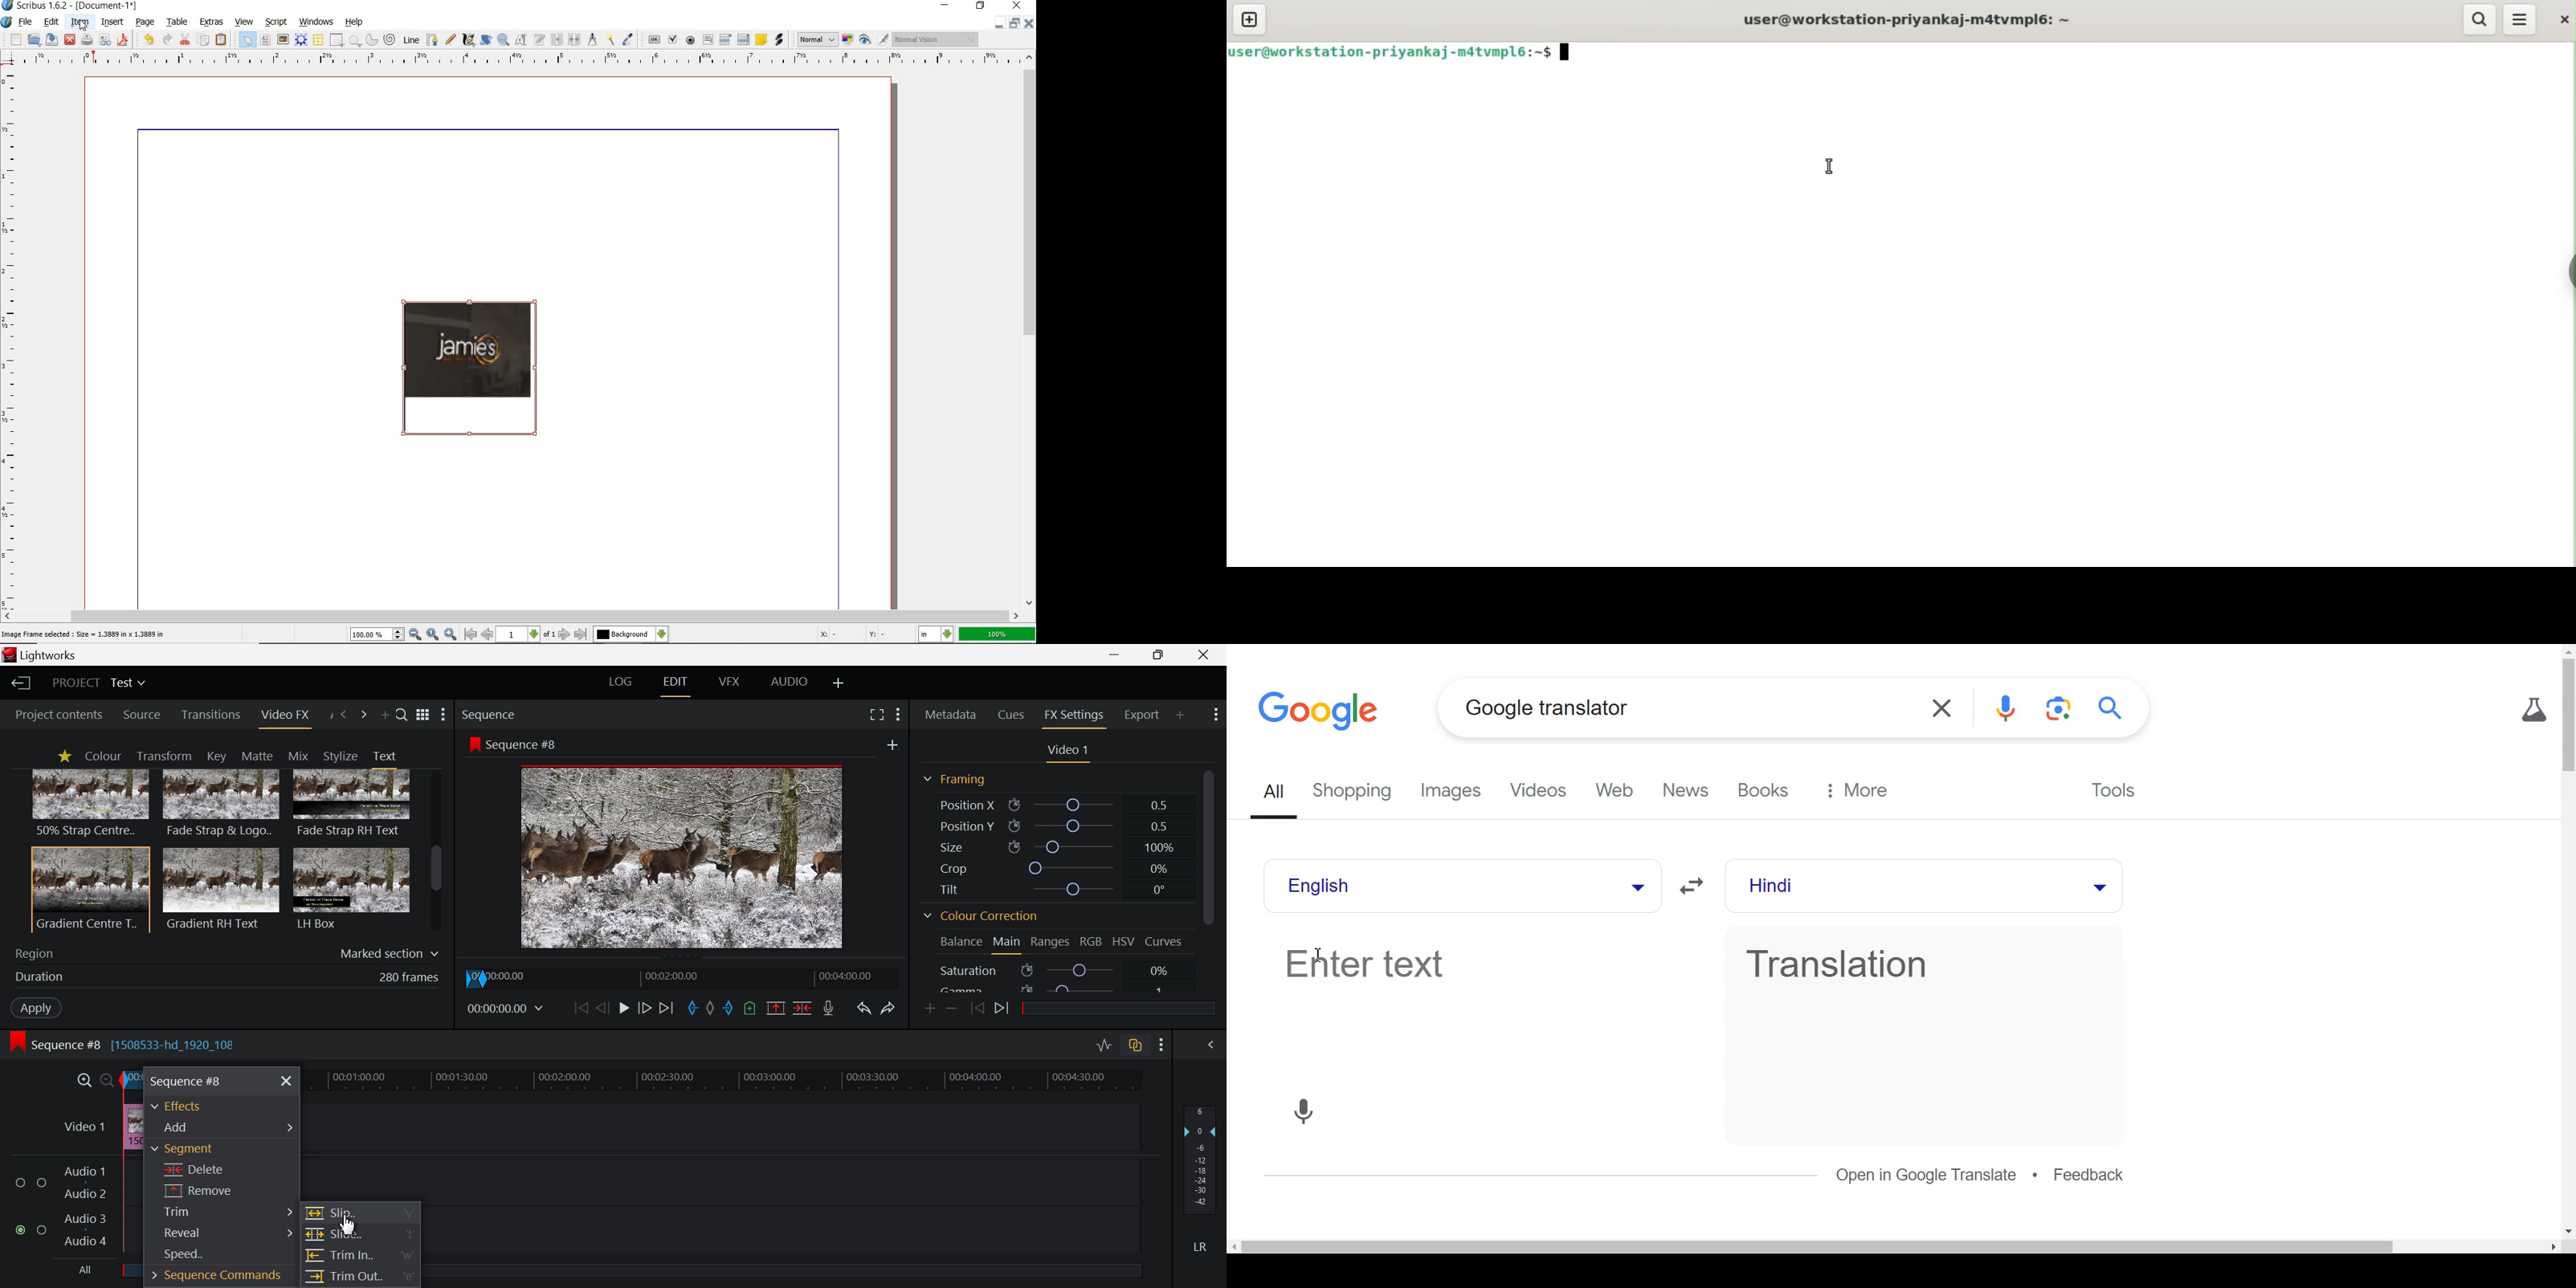  Describe the element at coordinates (1143, 713) in the screenshot. I see `Export` at that location.